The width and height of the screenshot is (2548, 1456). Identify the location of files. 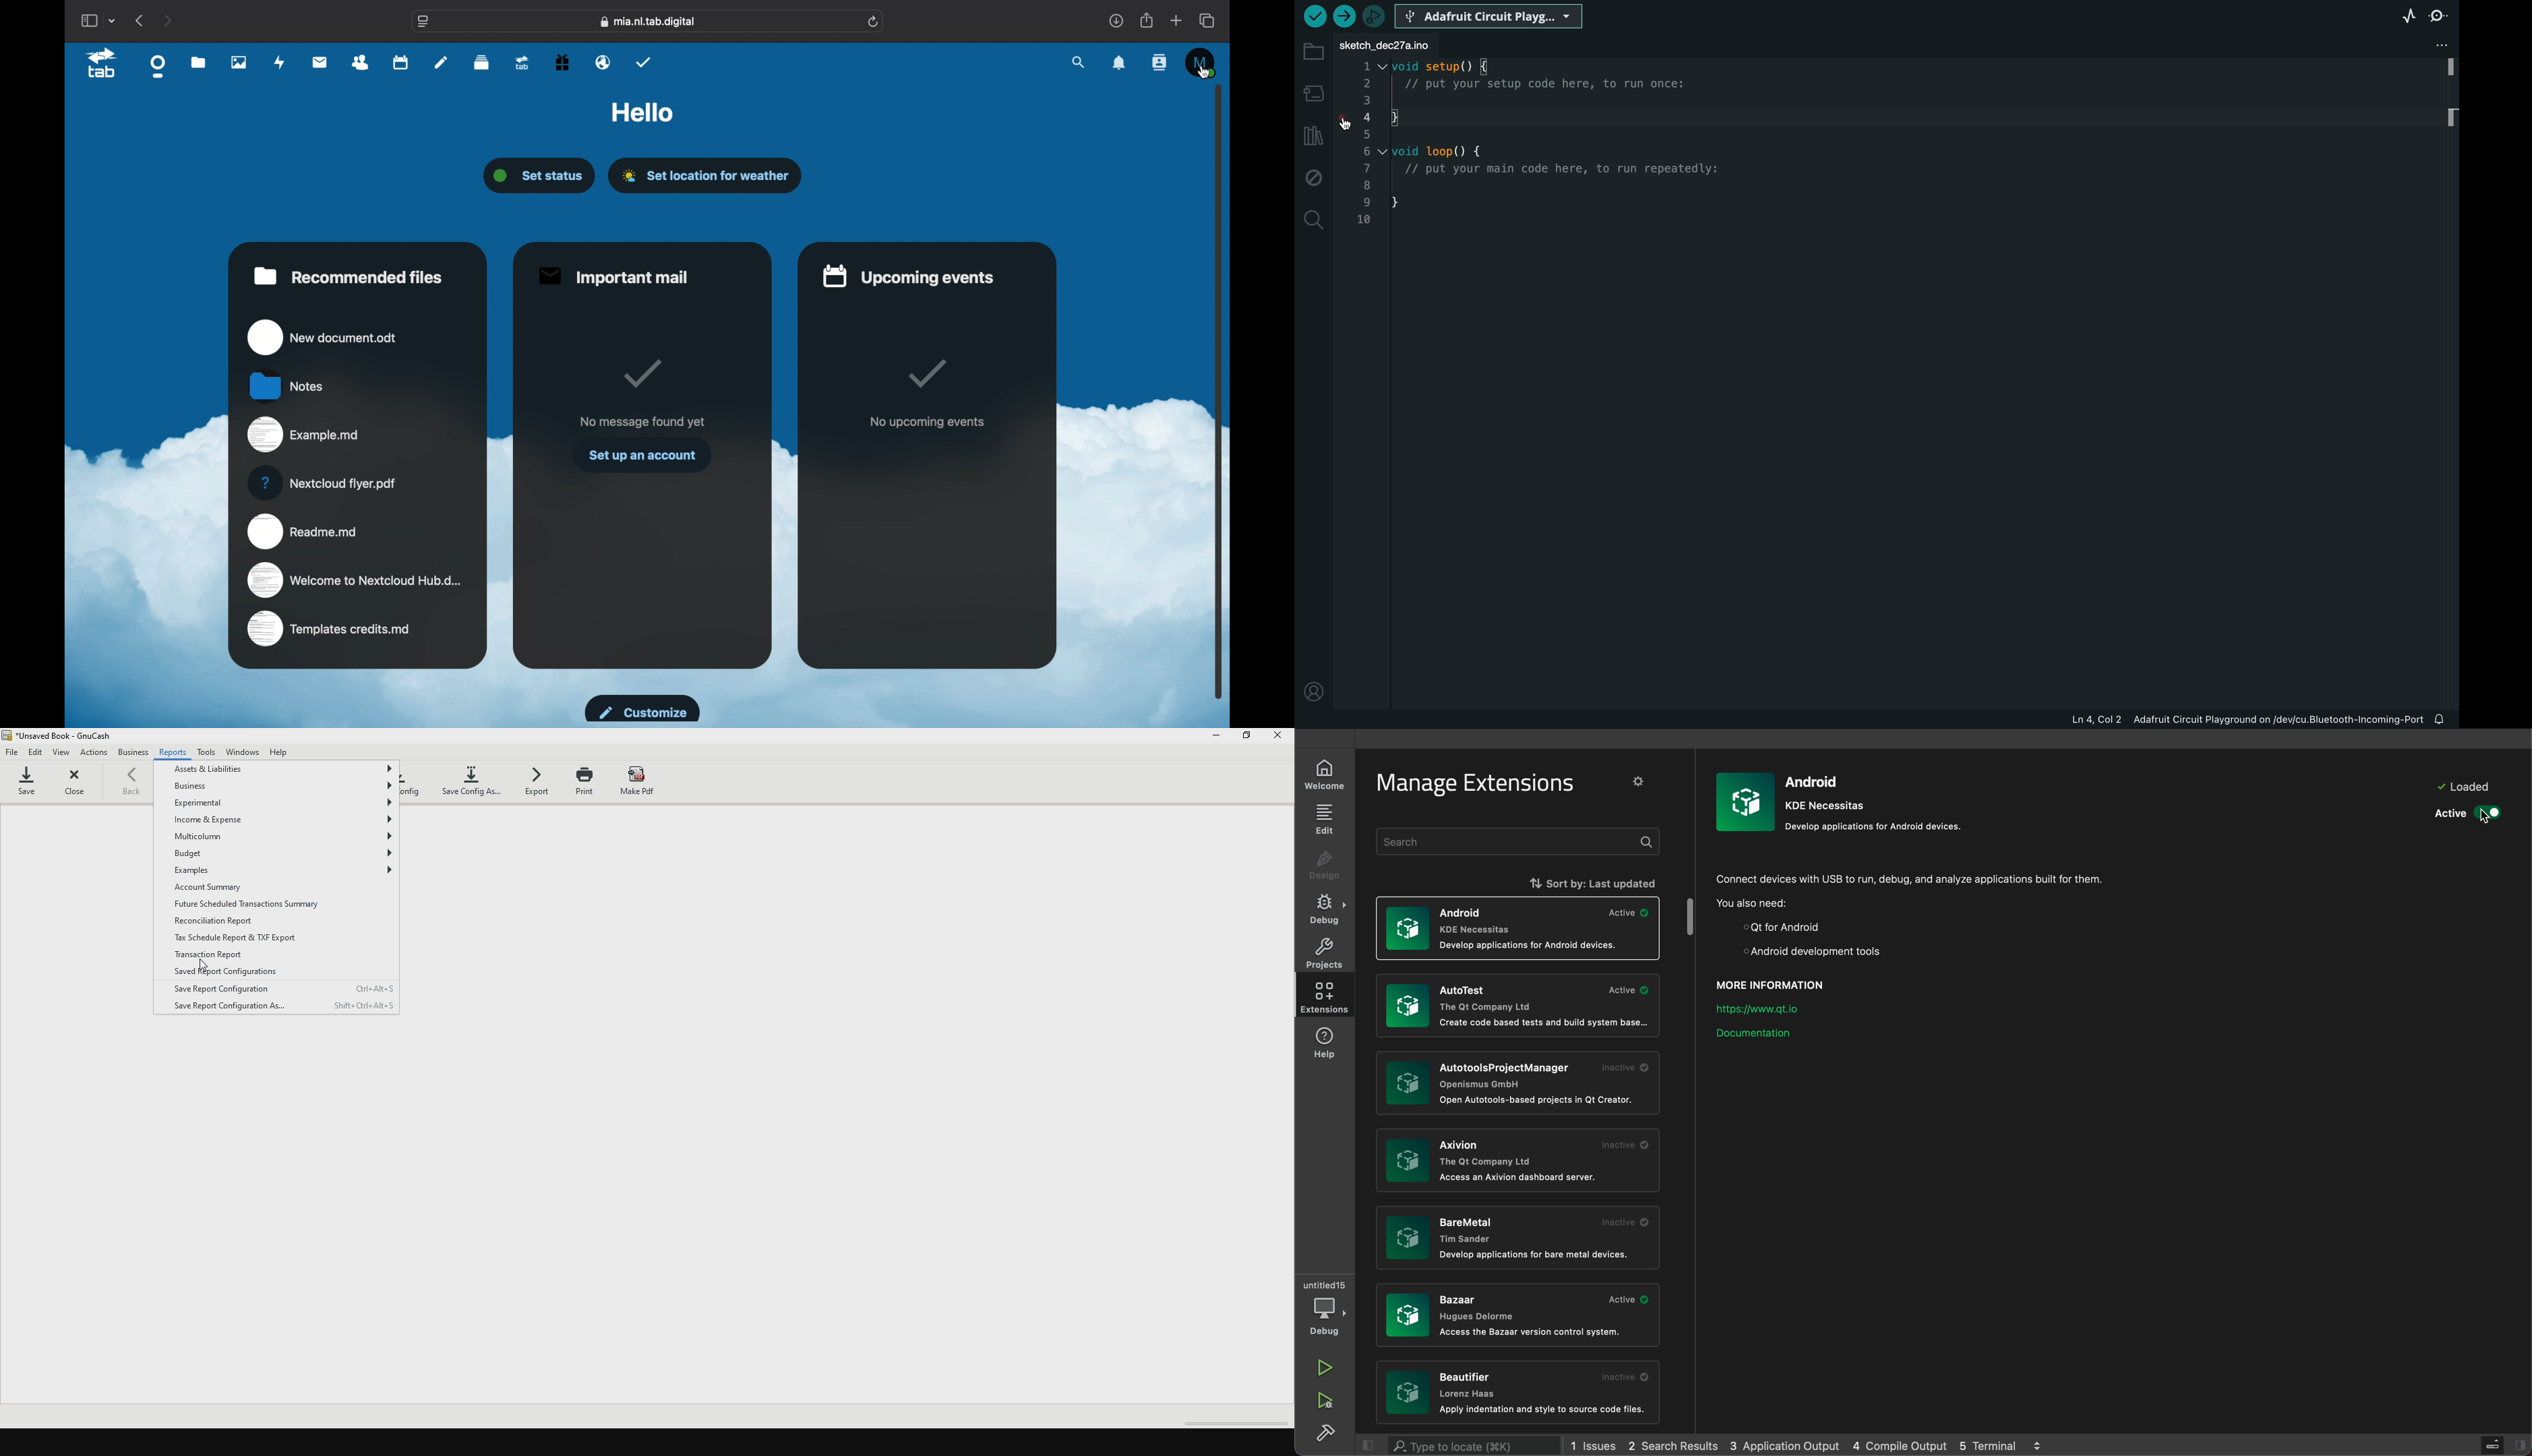
(198, 63).